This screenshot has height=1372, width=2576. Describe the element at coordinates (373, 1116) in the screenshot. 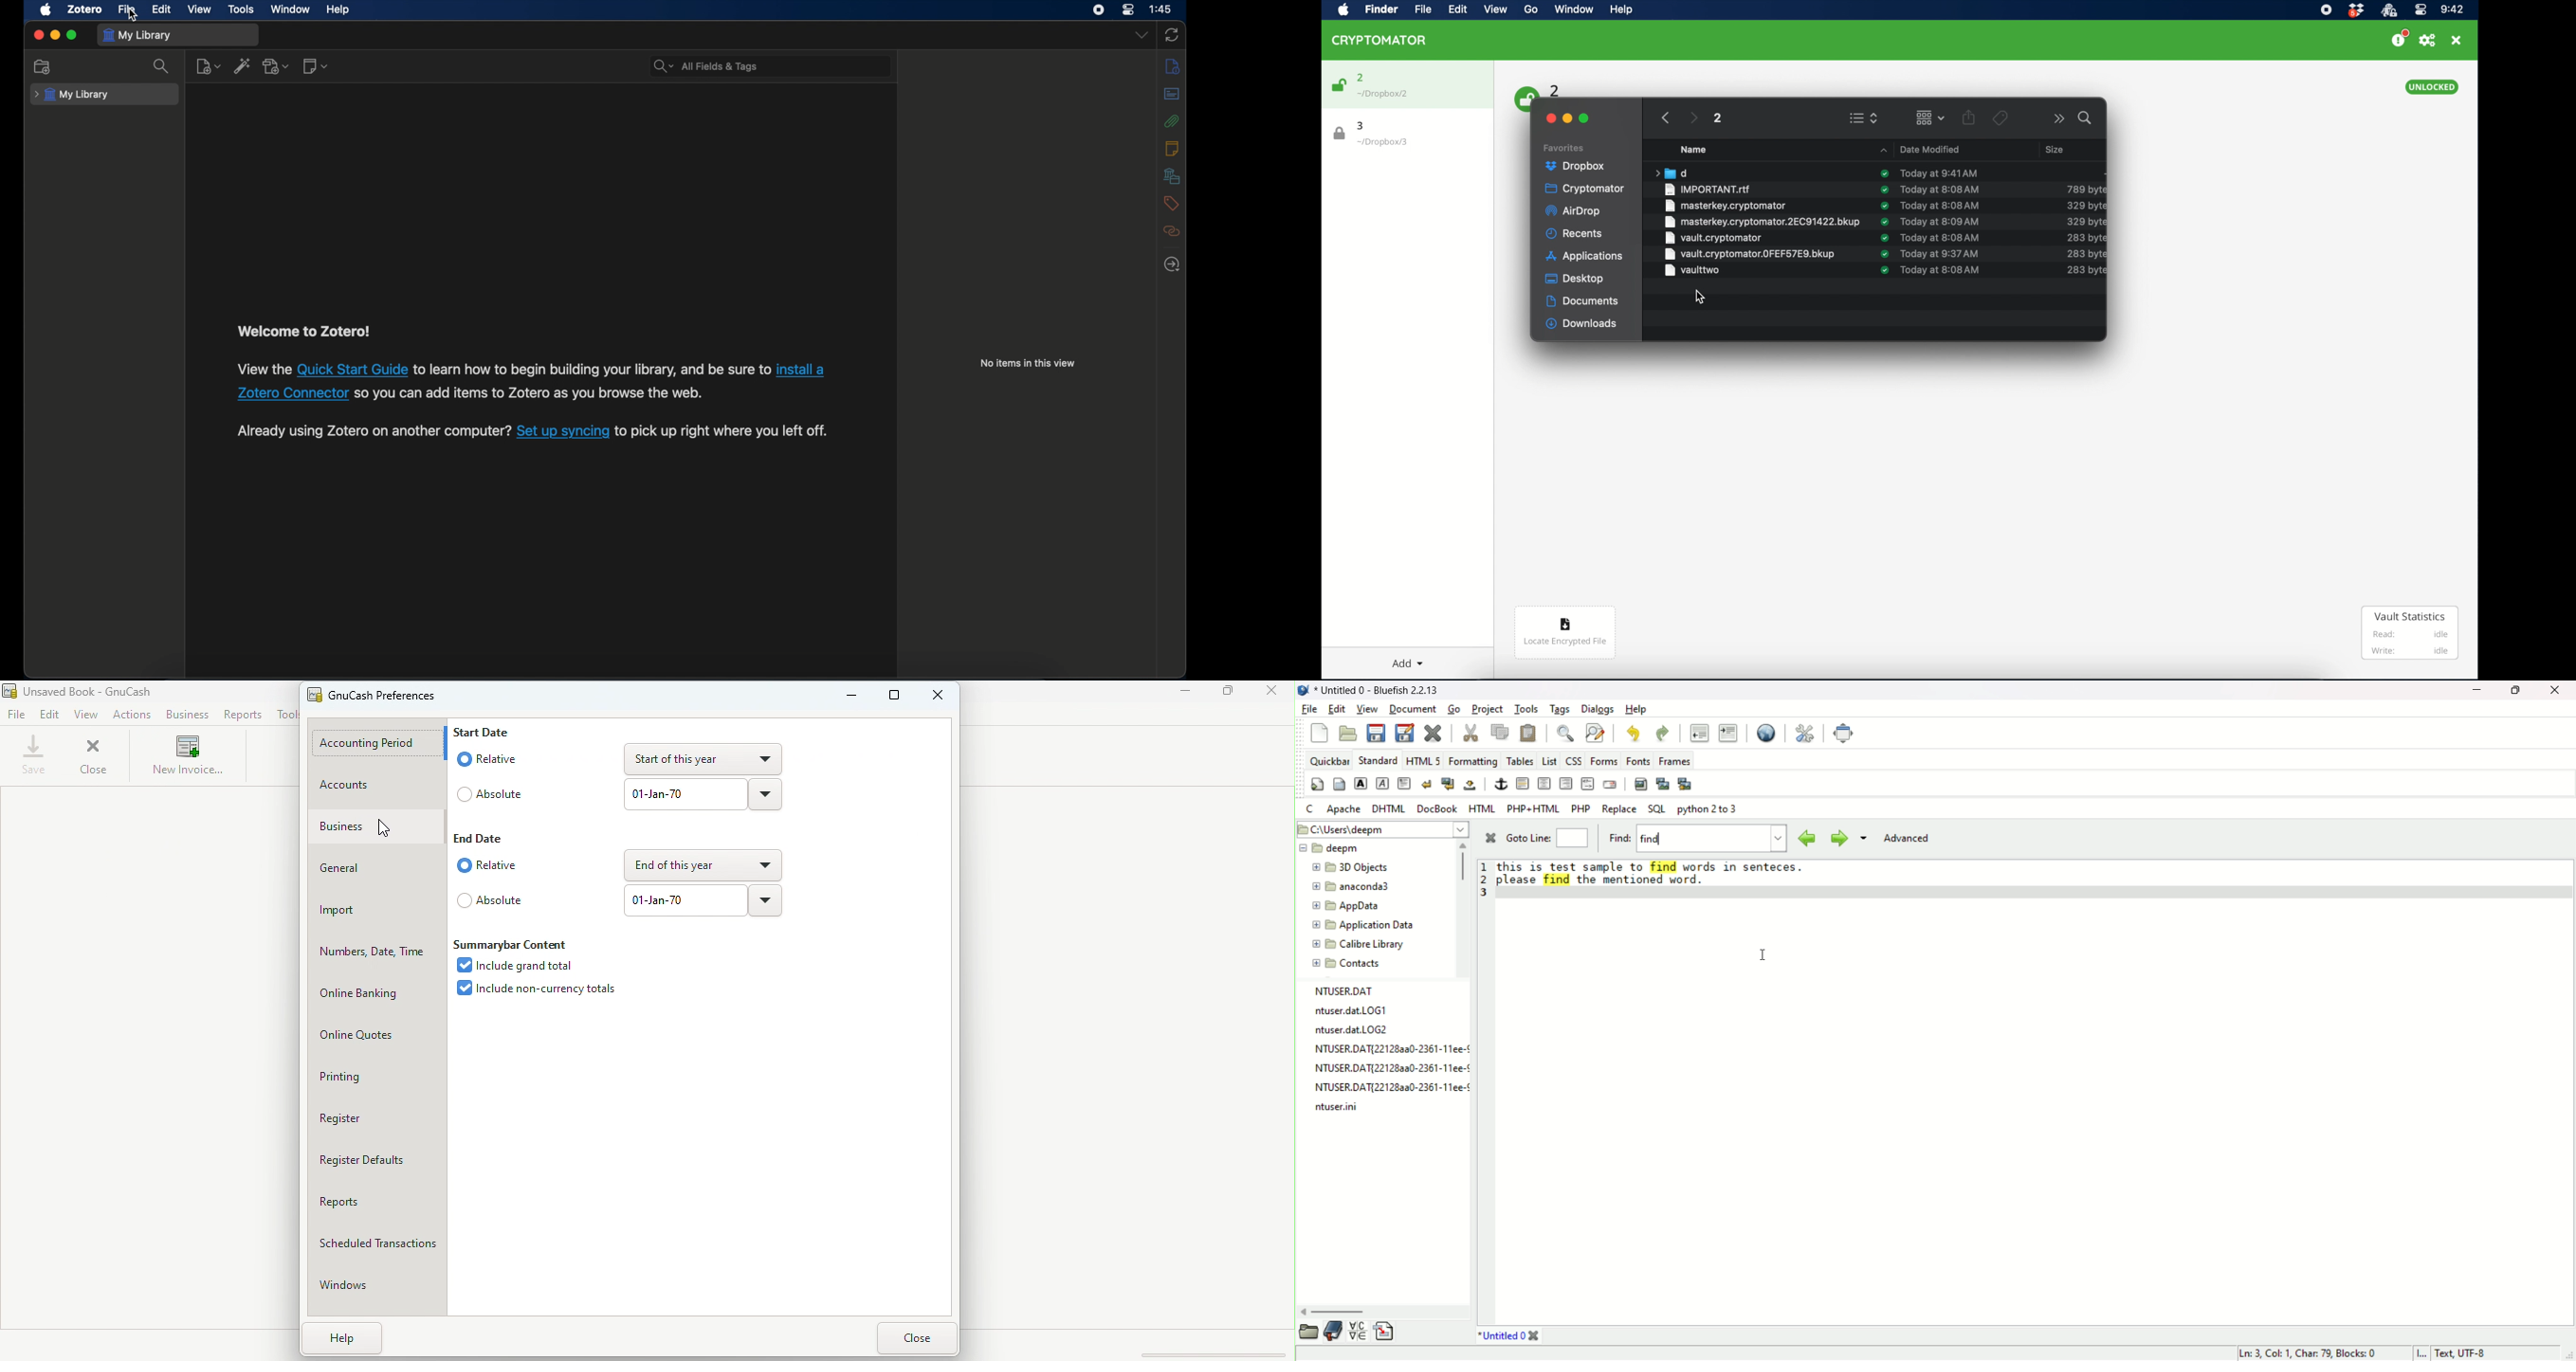

I see `Register` at that location.